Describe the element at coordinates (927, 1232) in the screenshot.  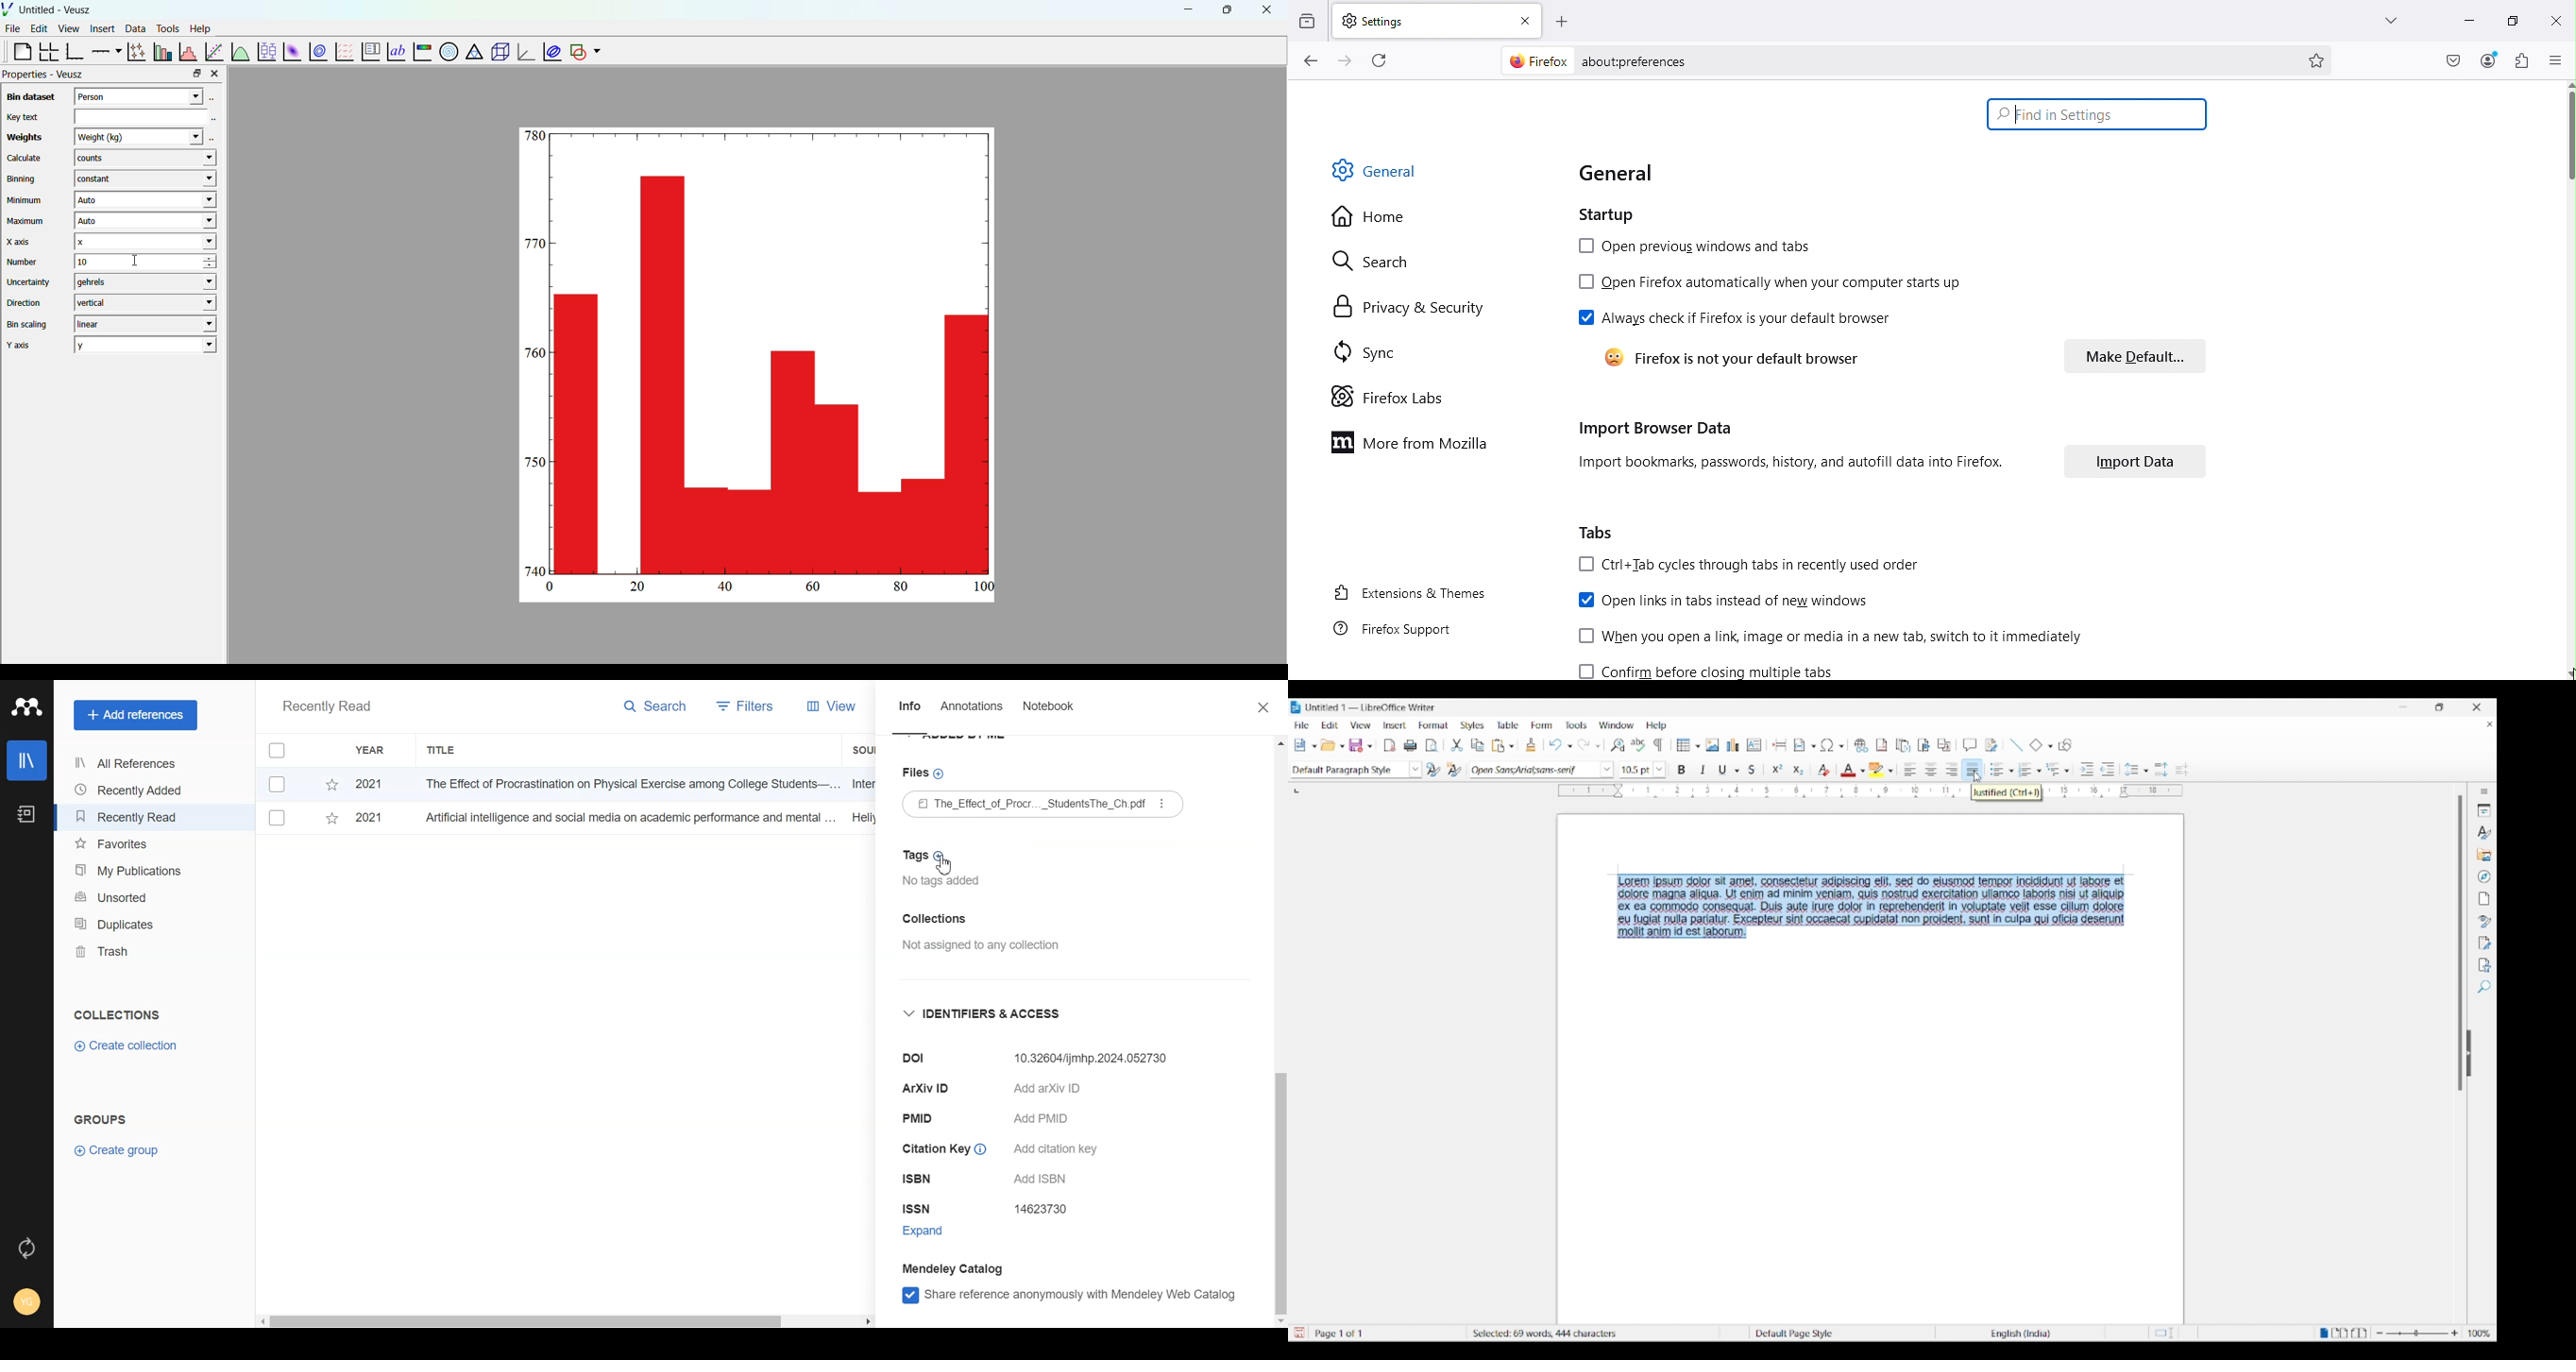
I see `Expand` at that location.